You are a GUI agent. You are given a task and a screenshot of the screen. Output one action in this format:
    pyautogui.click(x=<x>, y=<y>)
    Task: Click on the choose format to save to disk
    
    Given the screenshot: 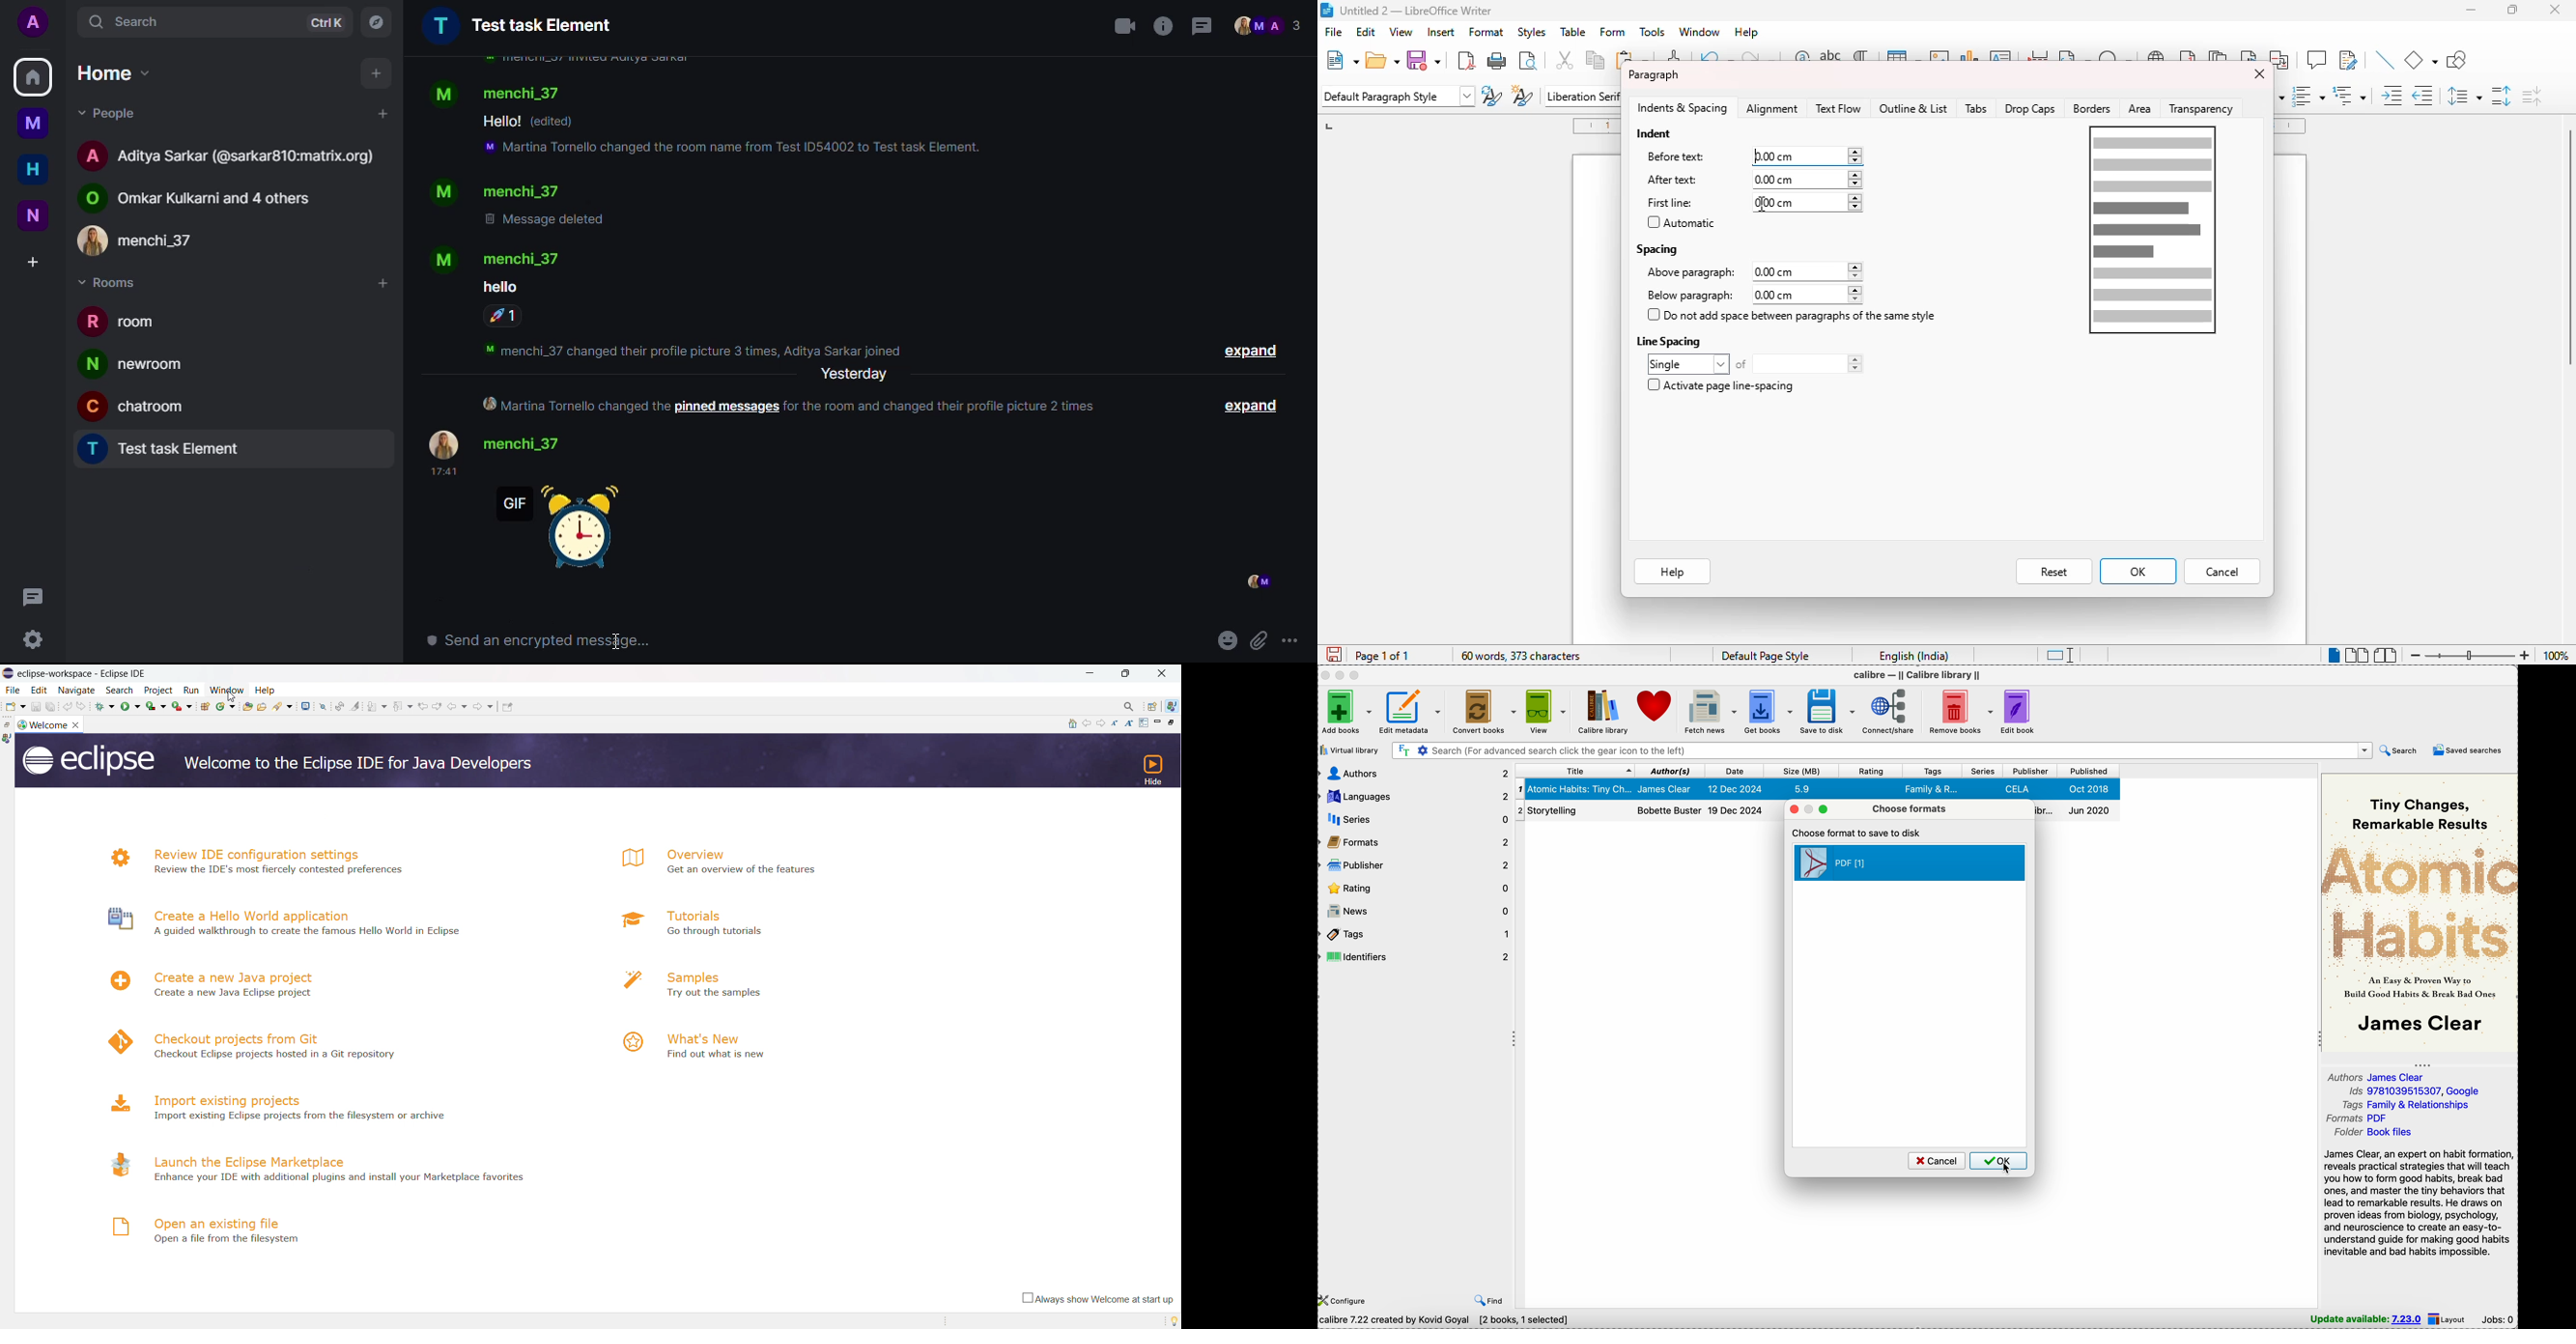 What is the action you would take?
    pyautogui.click(x=1858, y=832)
    